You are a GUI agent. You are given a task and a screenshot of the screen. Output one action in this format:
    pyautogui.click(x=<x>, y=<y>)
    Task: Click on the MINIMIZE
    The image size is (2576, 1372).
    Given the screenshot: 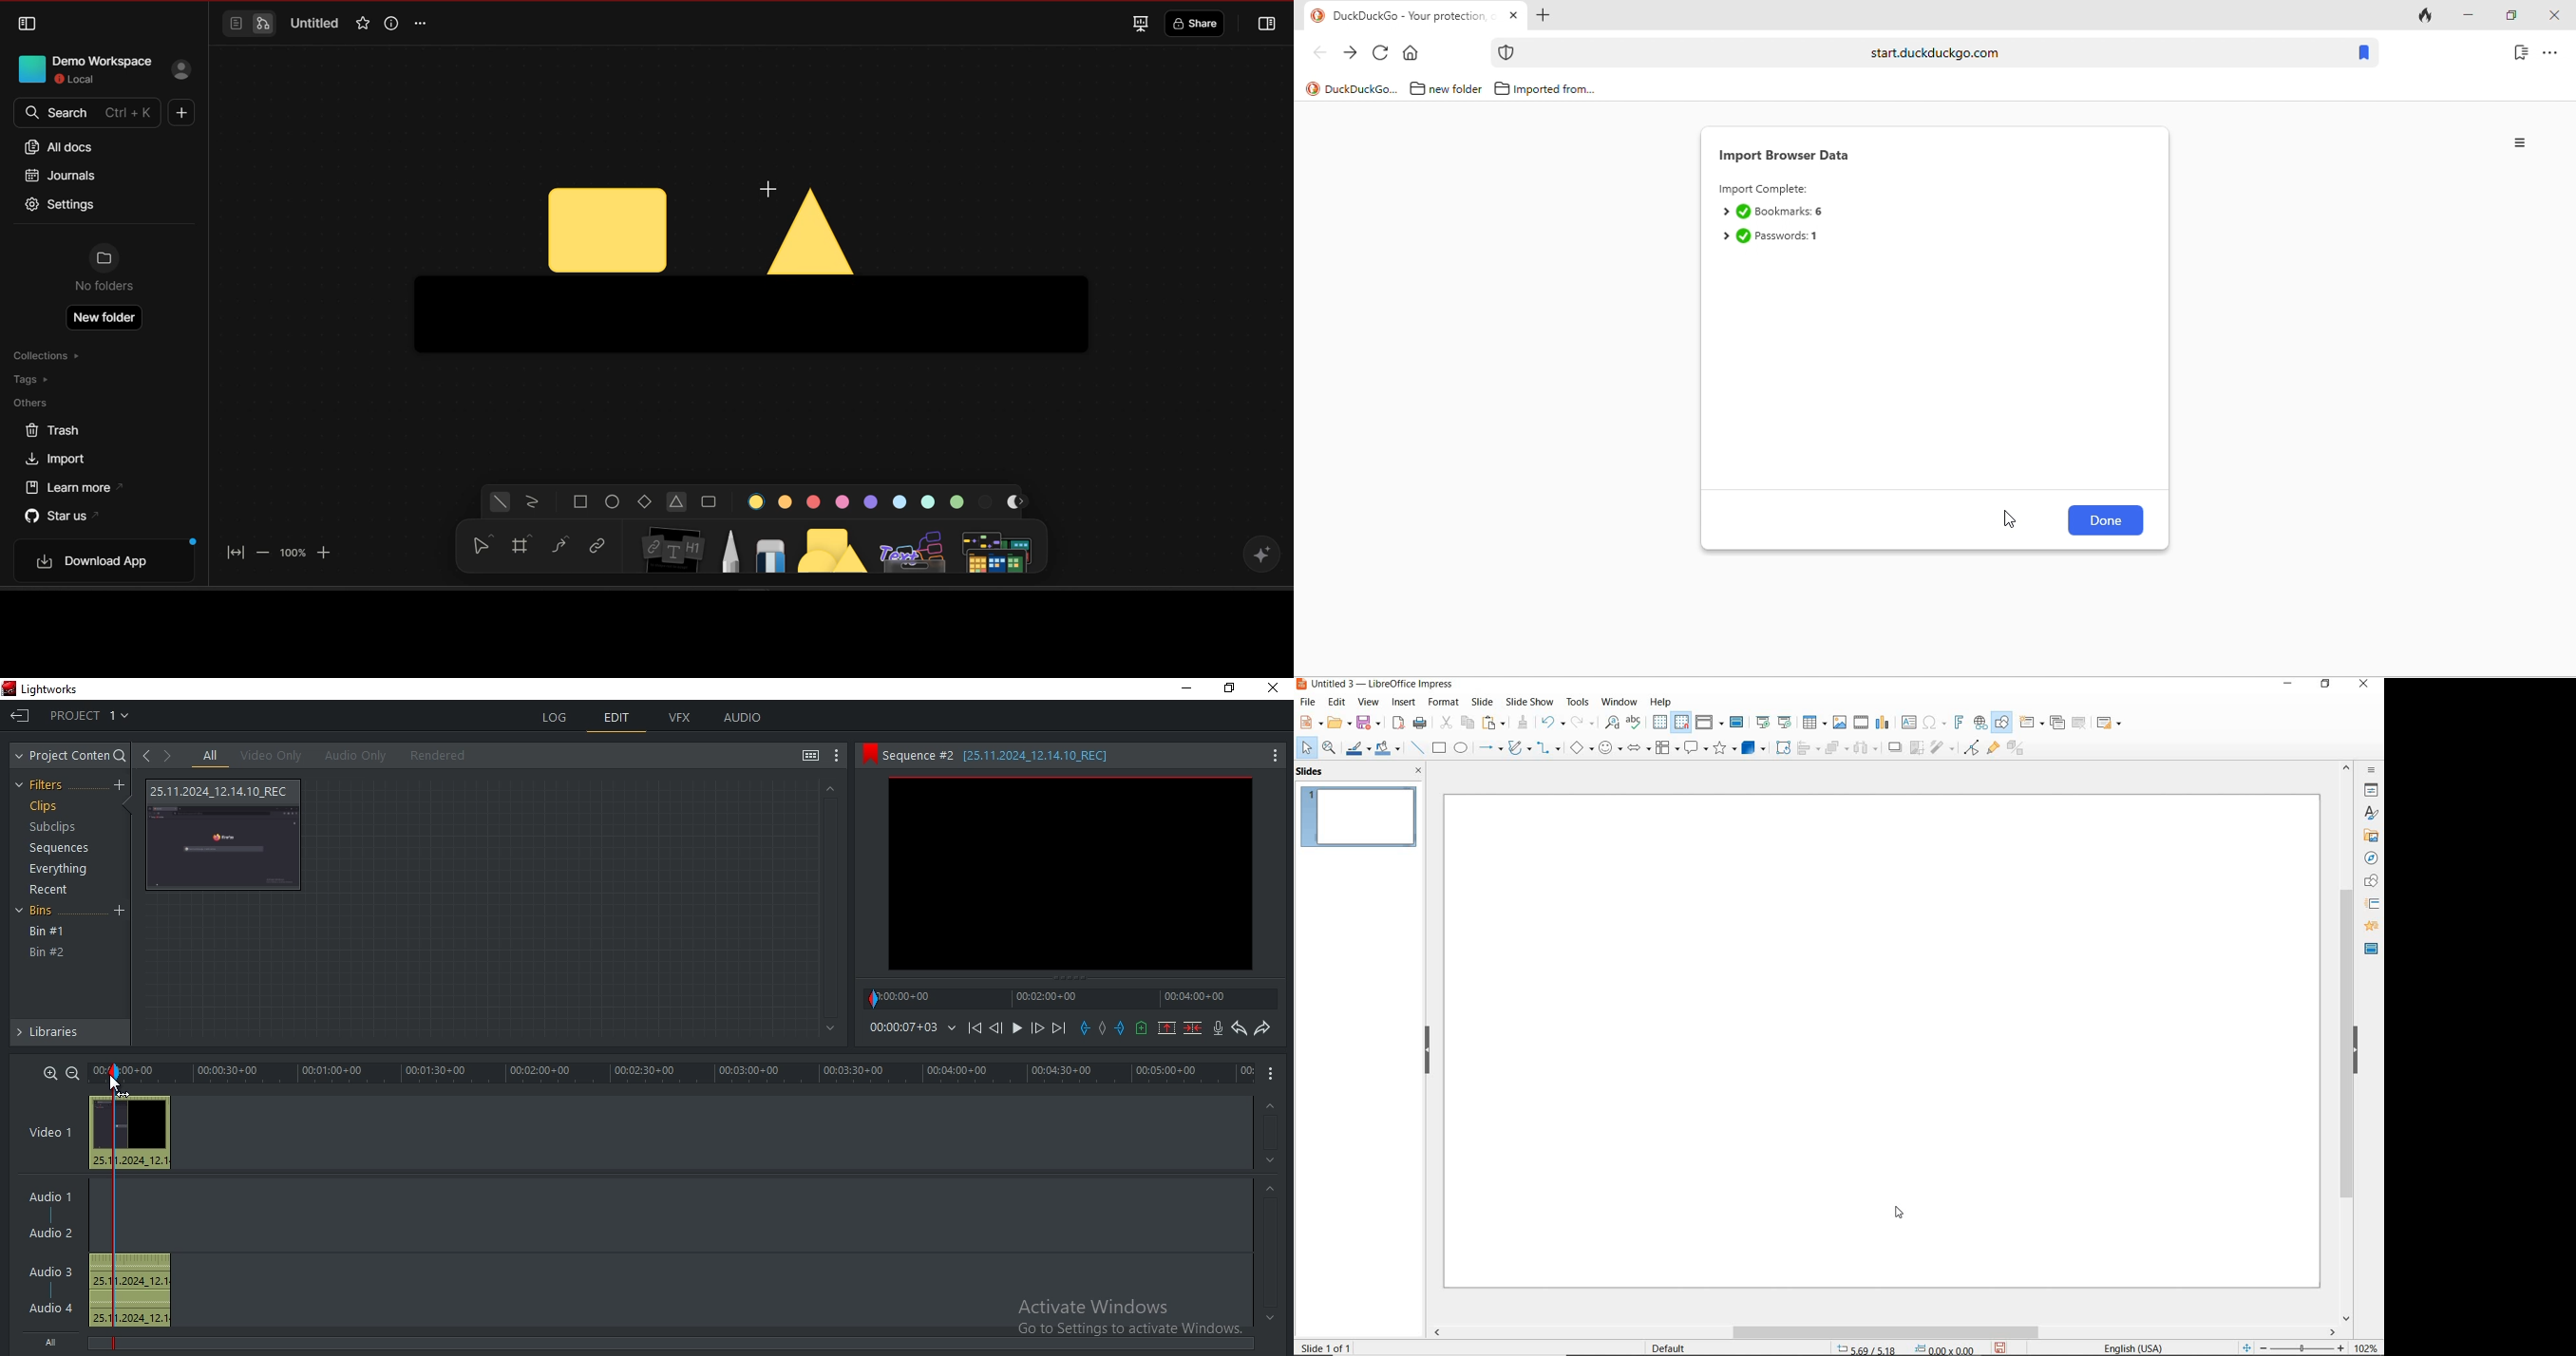 What is the action you would take?
    pyautogui.click(x=2290, y=684)
    